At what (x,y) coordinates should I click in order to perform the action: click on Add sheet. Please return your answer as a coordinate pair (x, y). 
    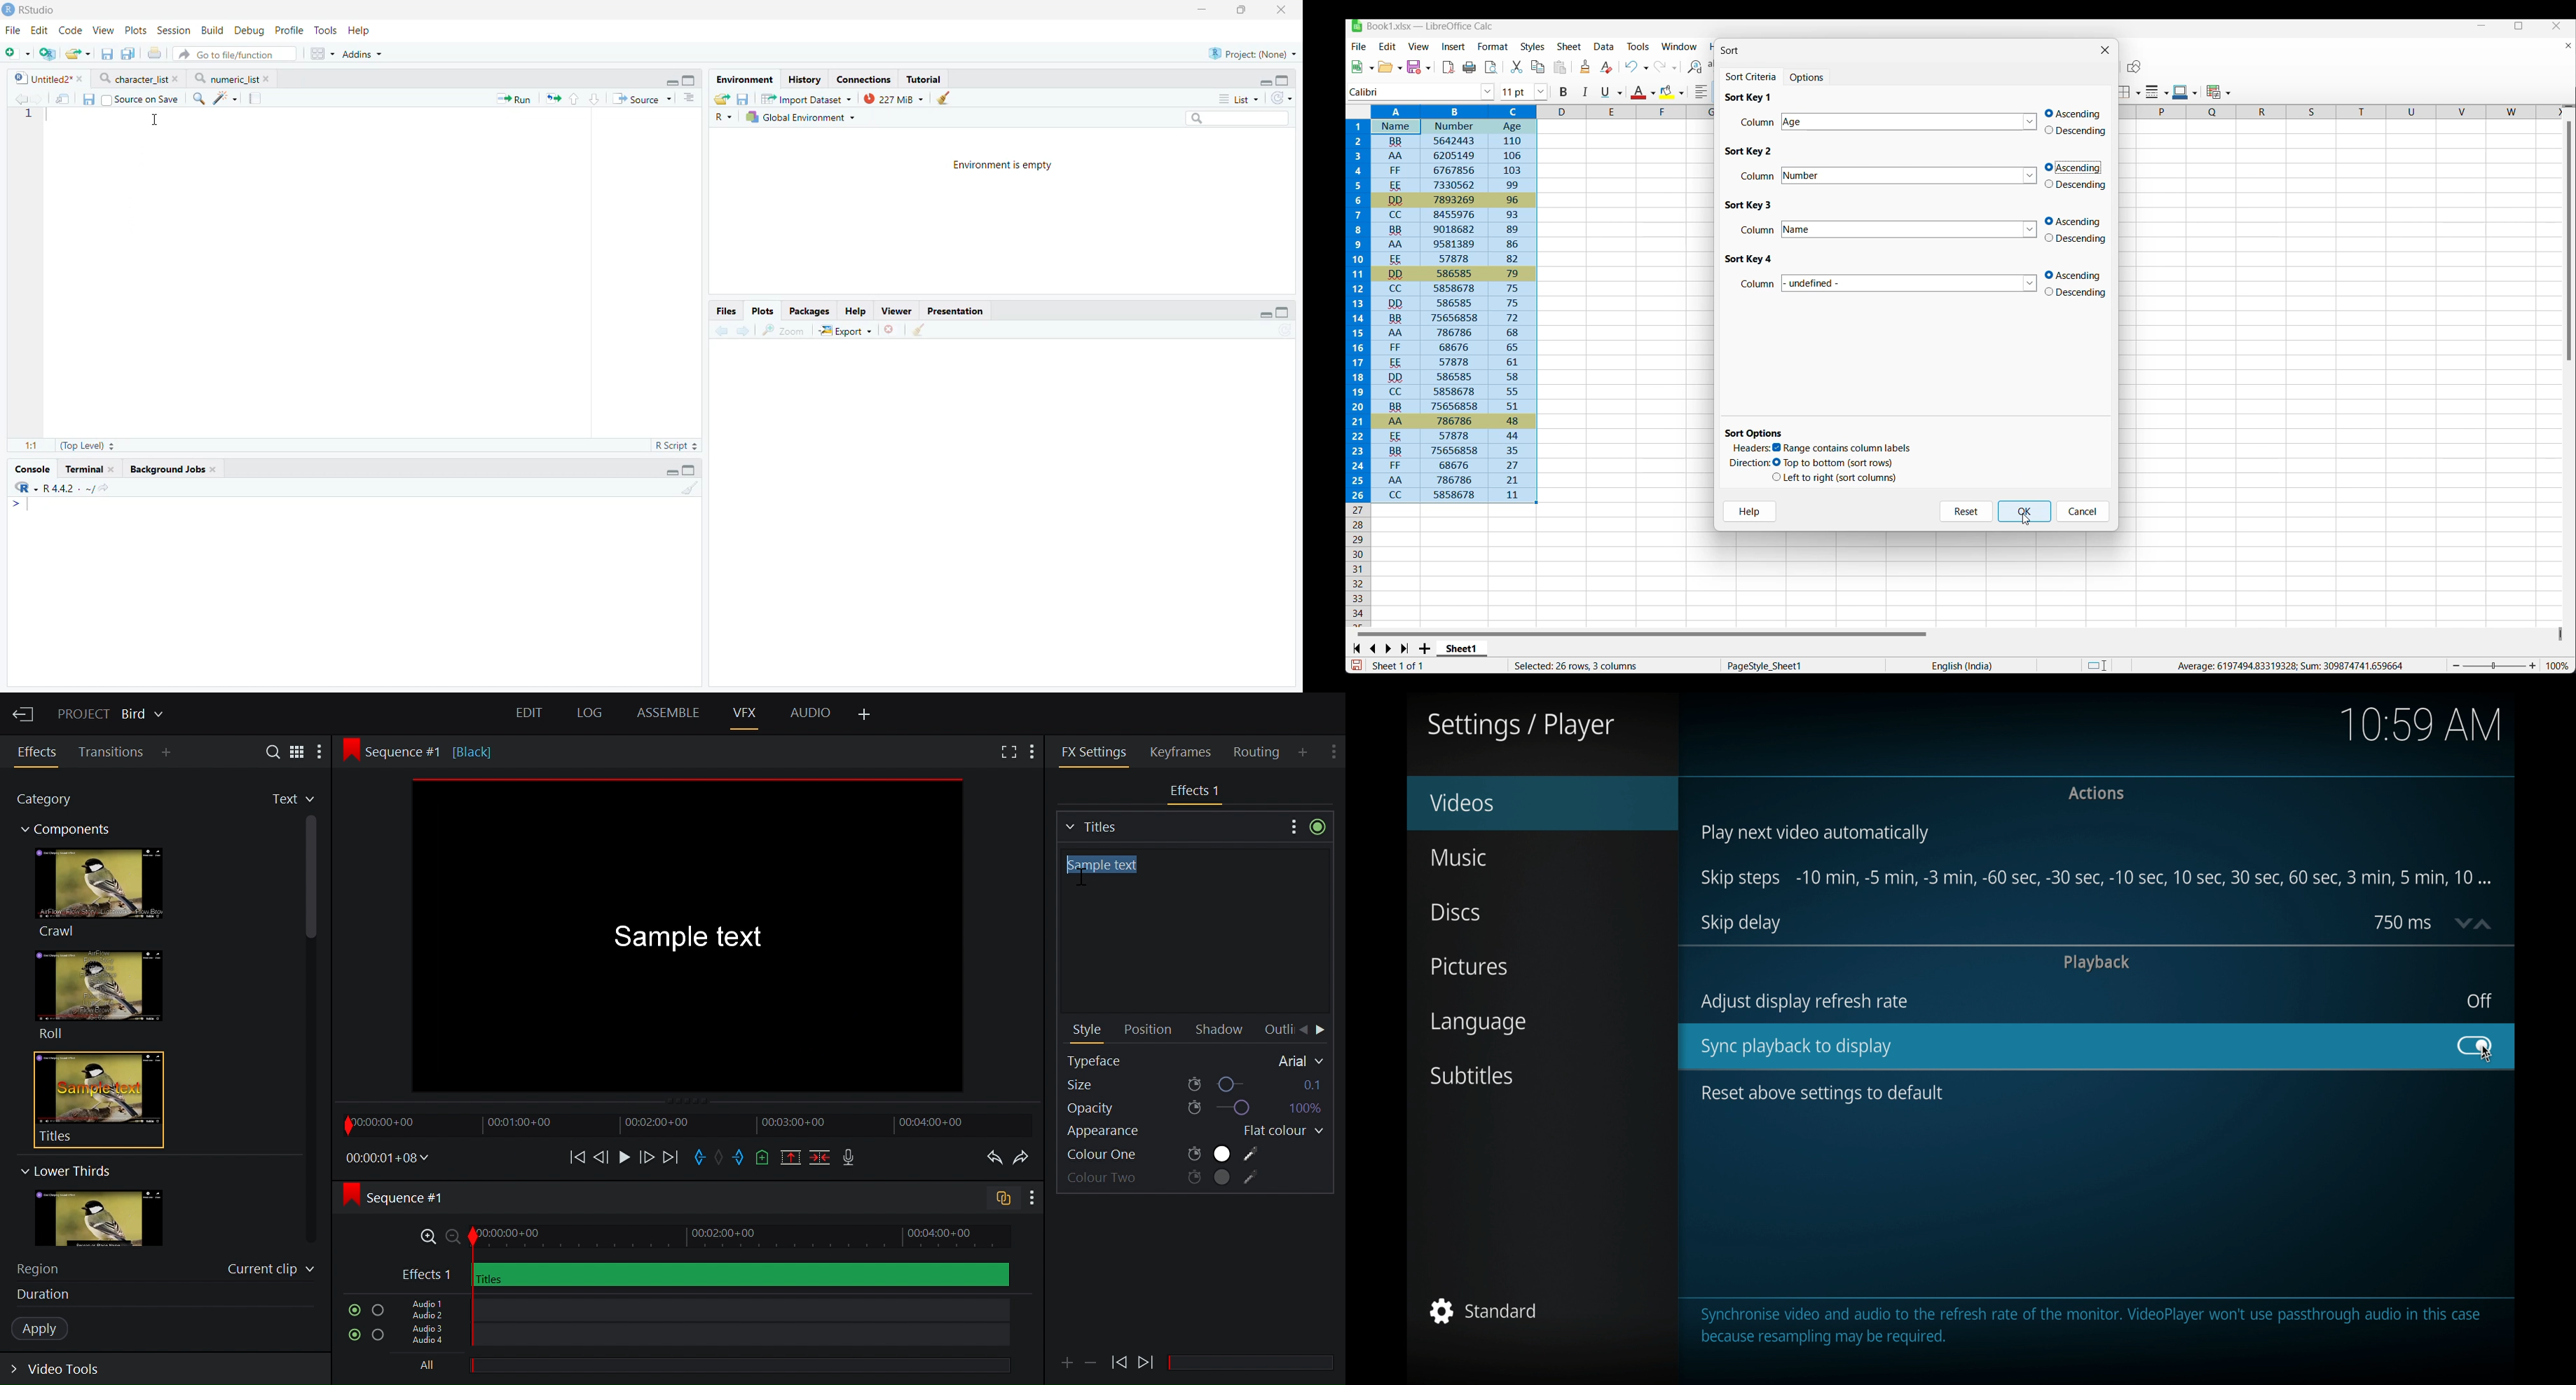
    Looking at the image, I should click on (1424, 648).